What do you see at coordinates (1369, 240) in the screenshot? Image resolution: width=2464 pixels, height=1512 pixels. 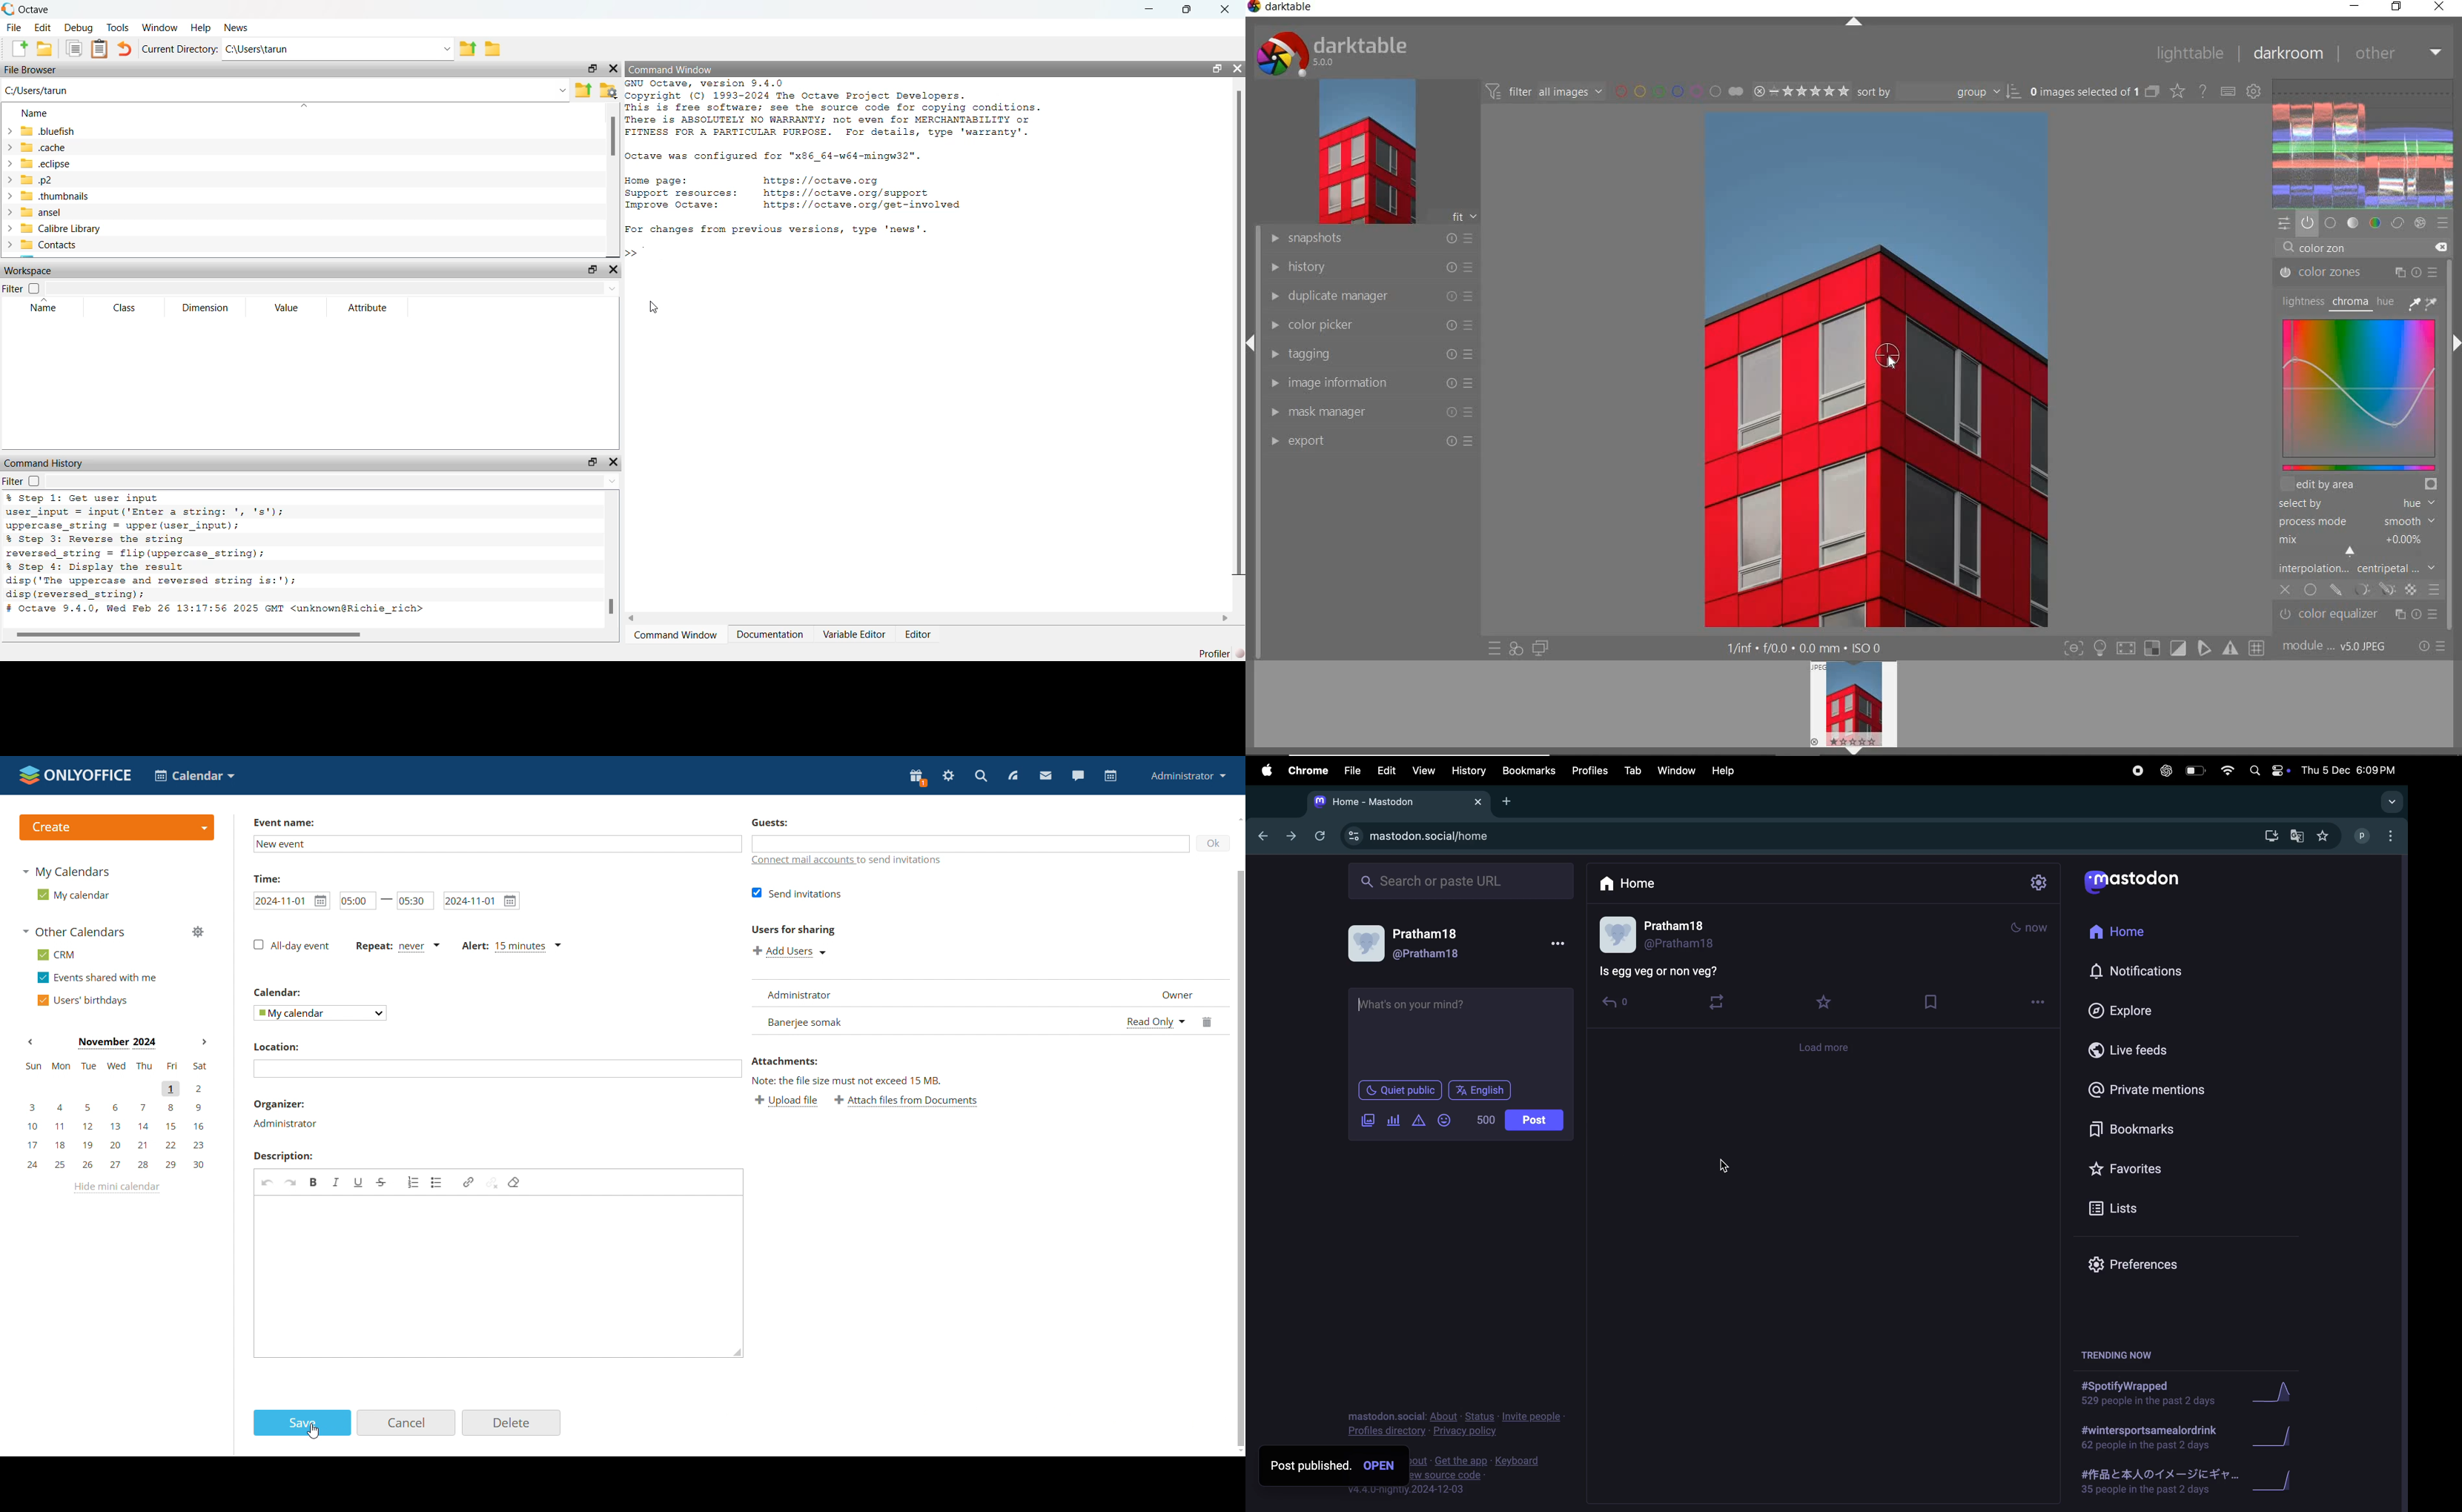 I see `snapshots` at bounding box center [1369, 240].